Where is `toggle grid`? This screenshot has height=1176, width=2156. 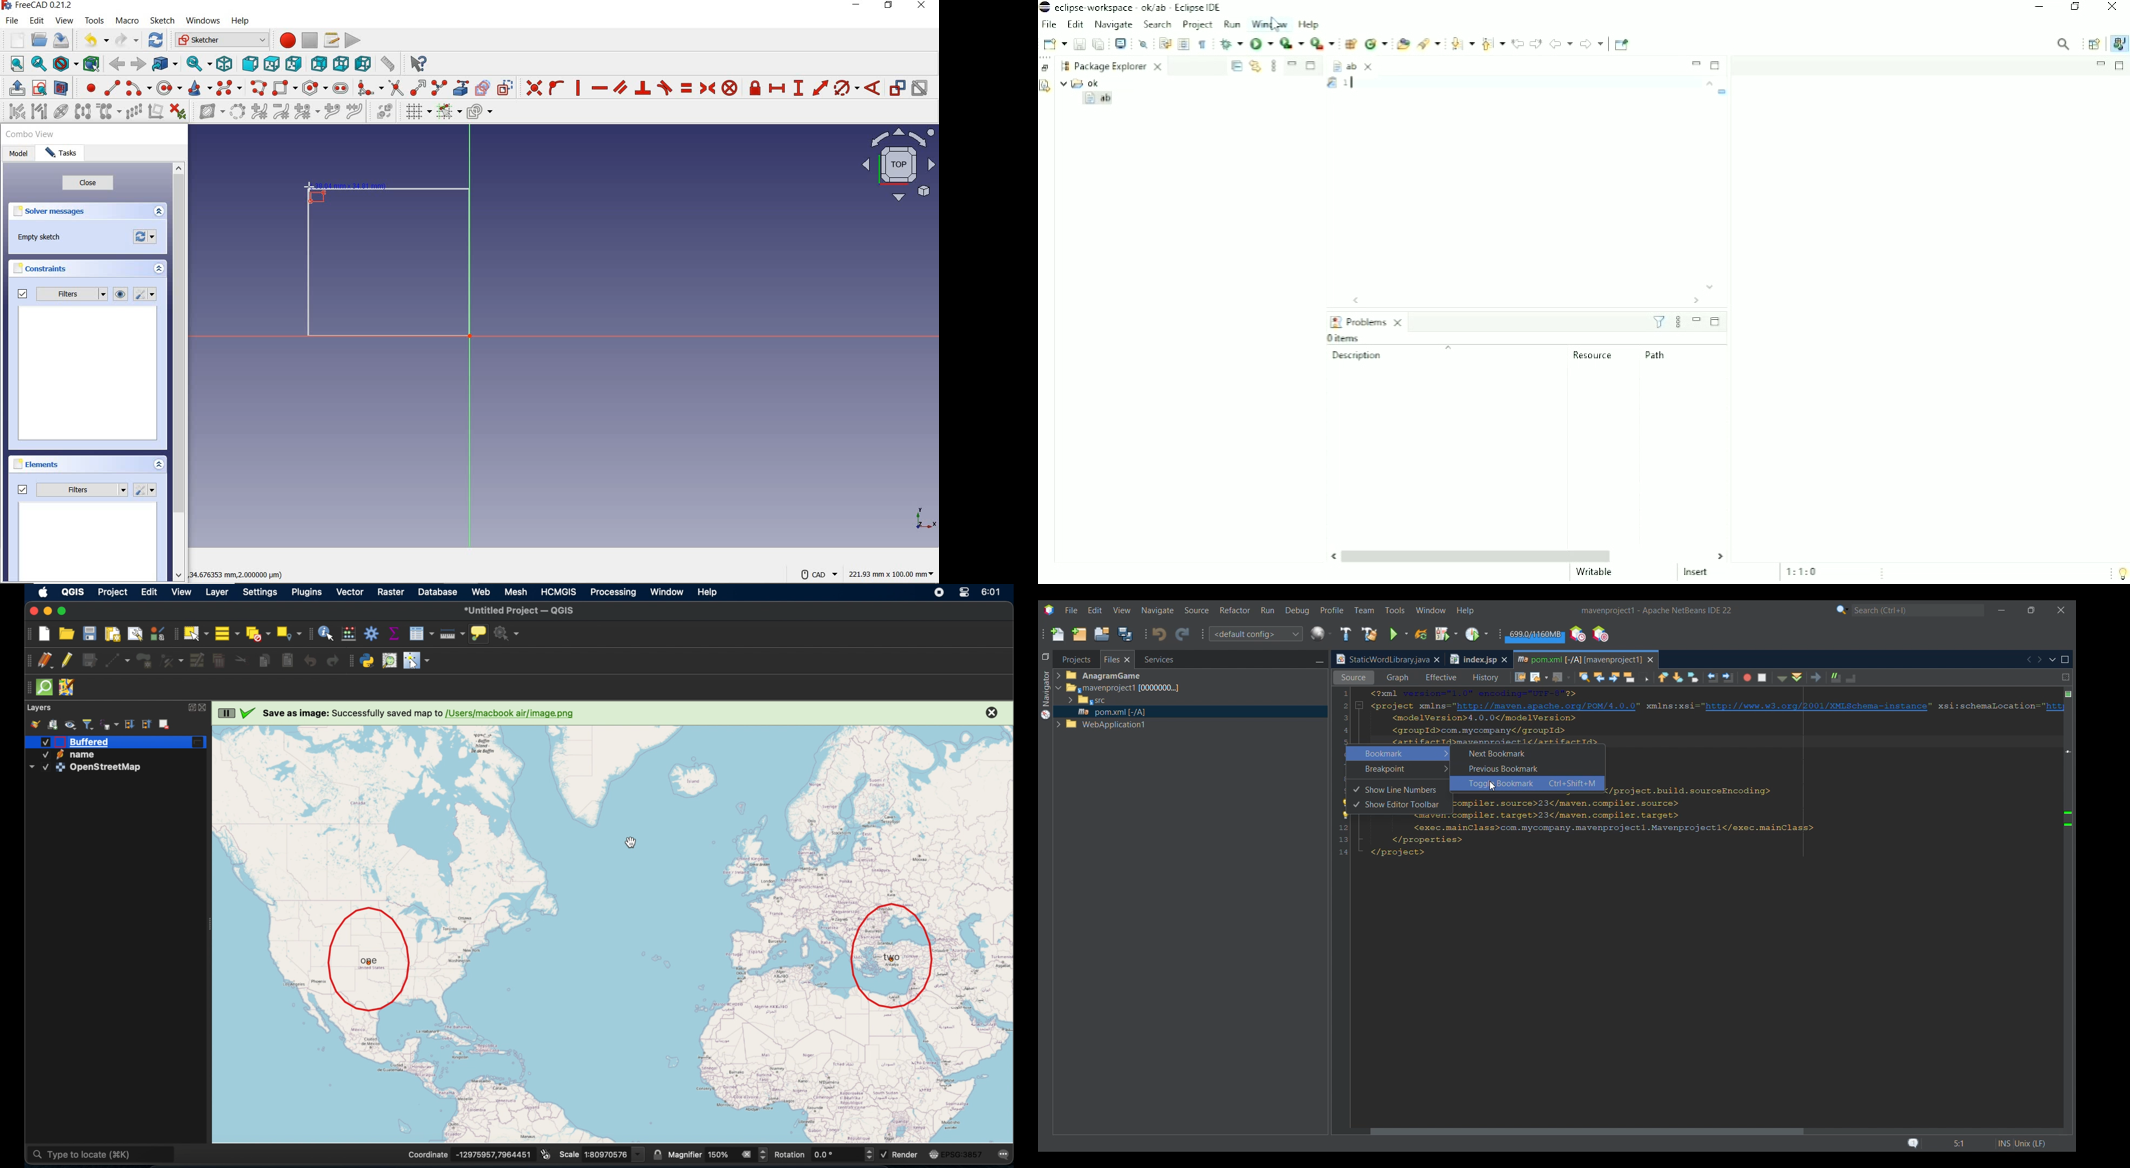
toggle grid is located at coordinates (416, 112).